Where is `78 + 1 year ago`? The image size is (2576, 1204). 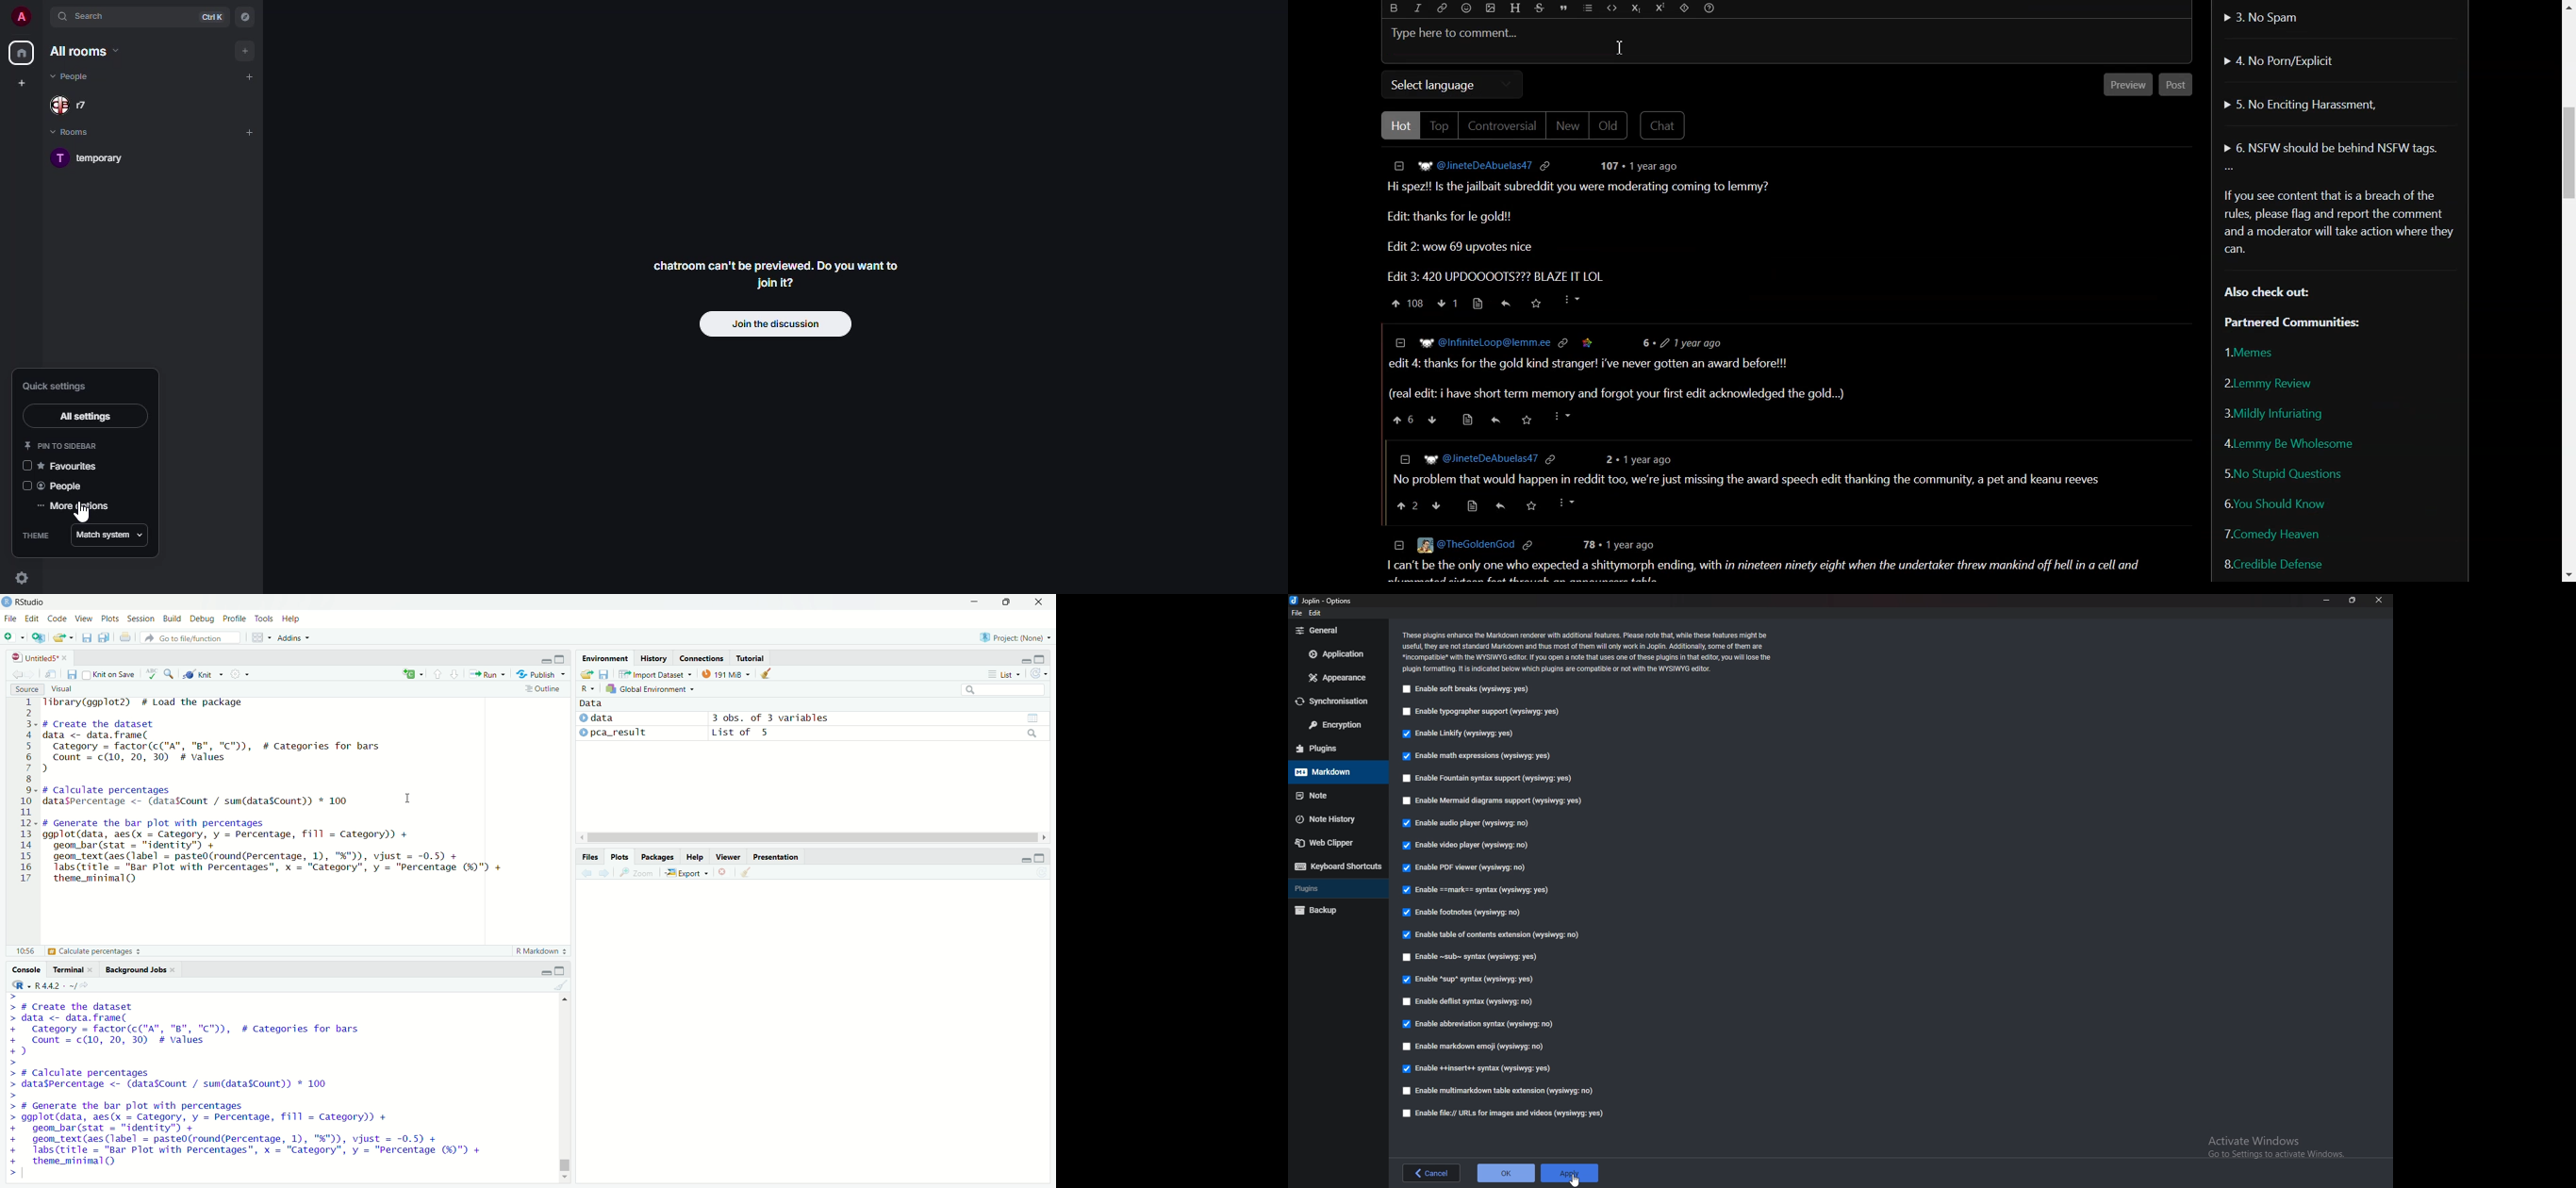 78 + 1 year ago is located at coordinates (1613, 545).